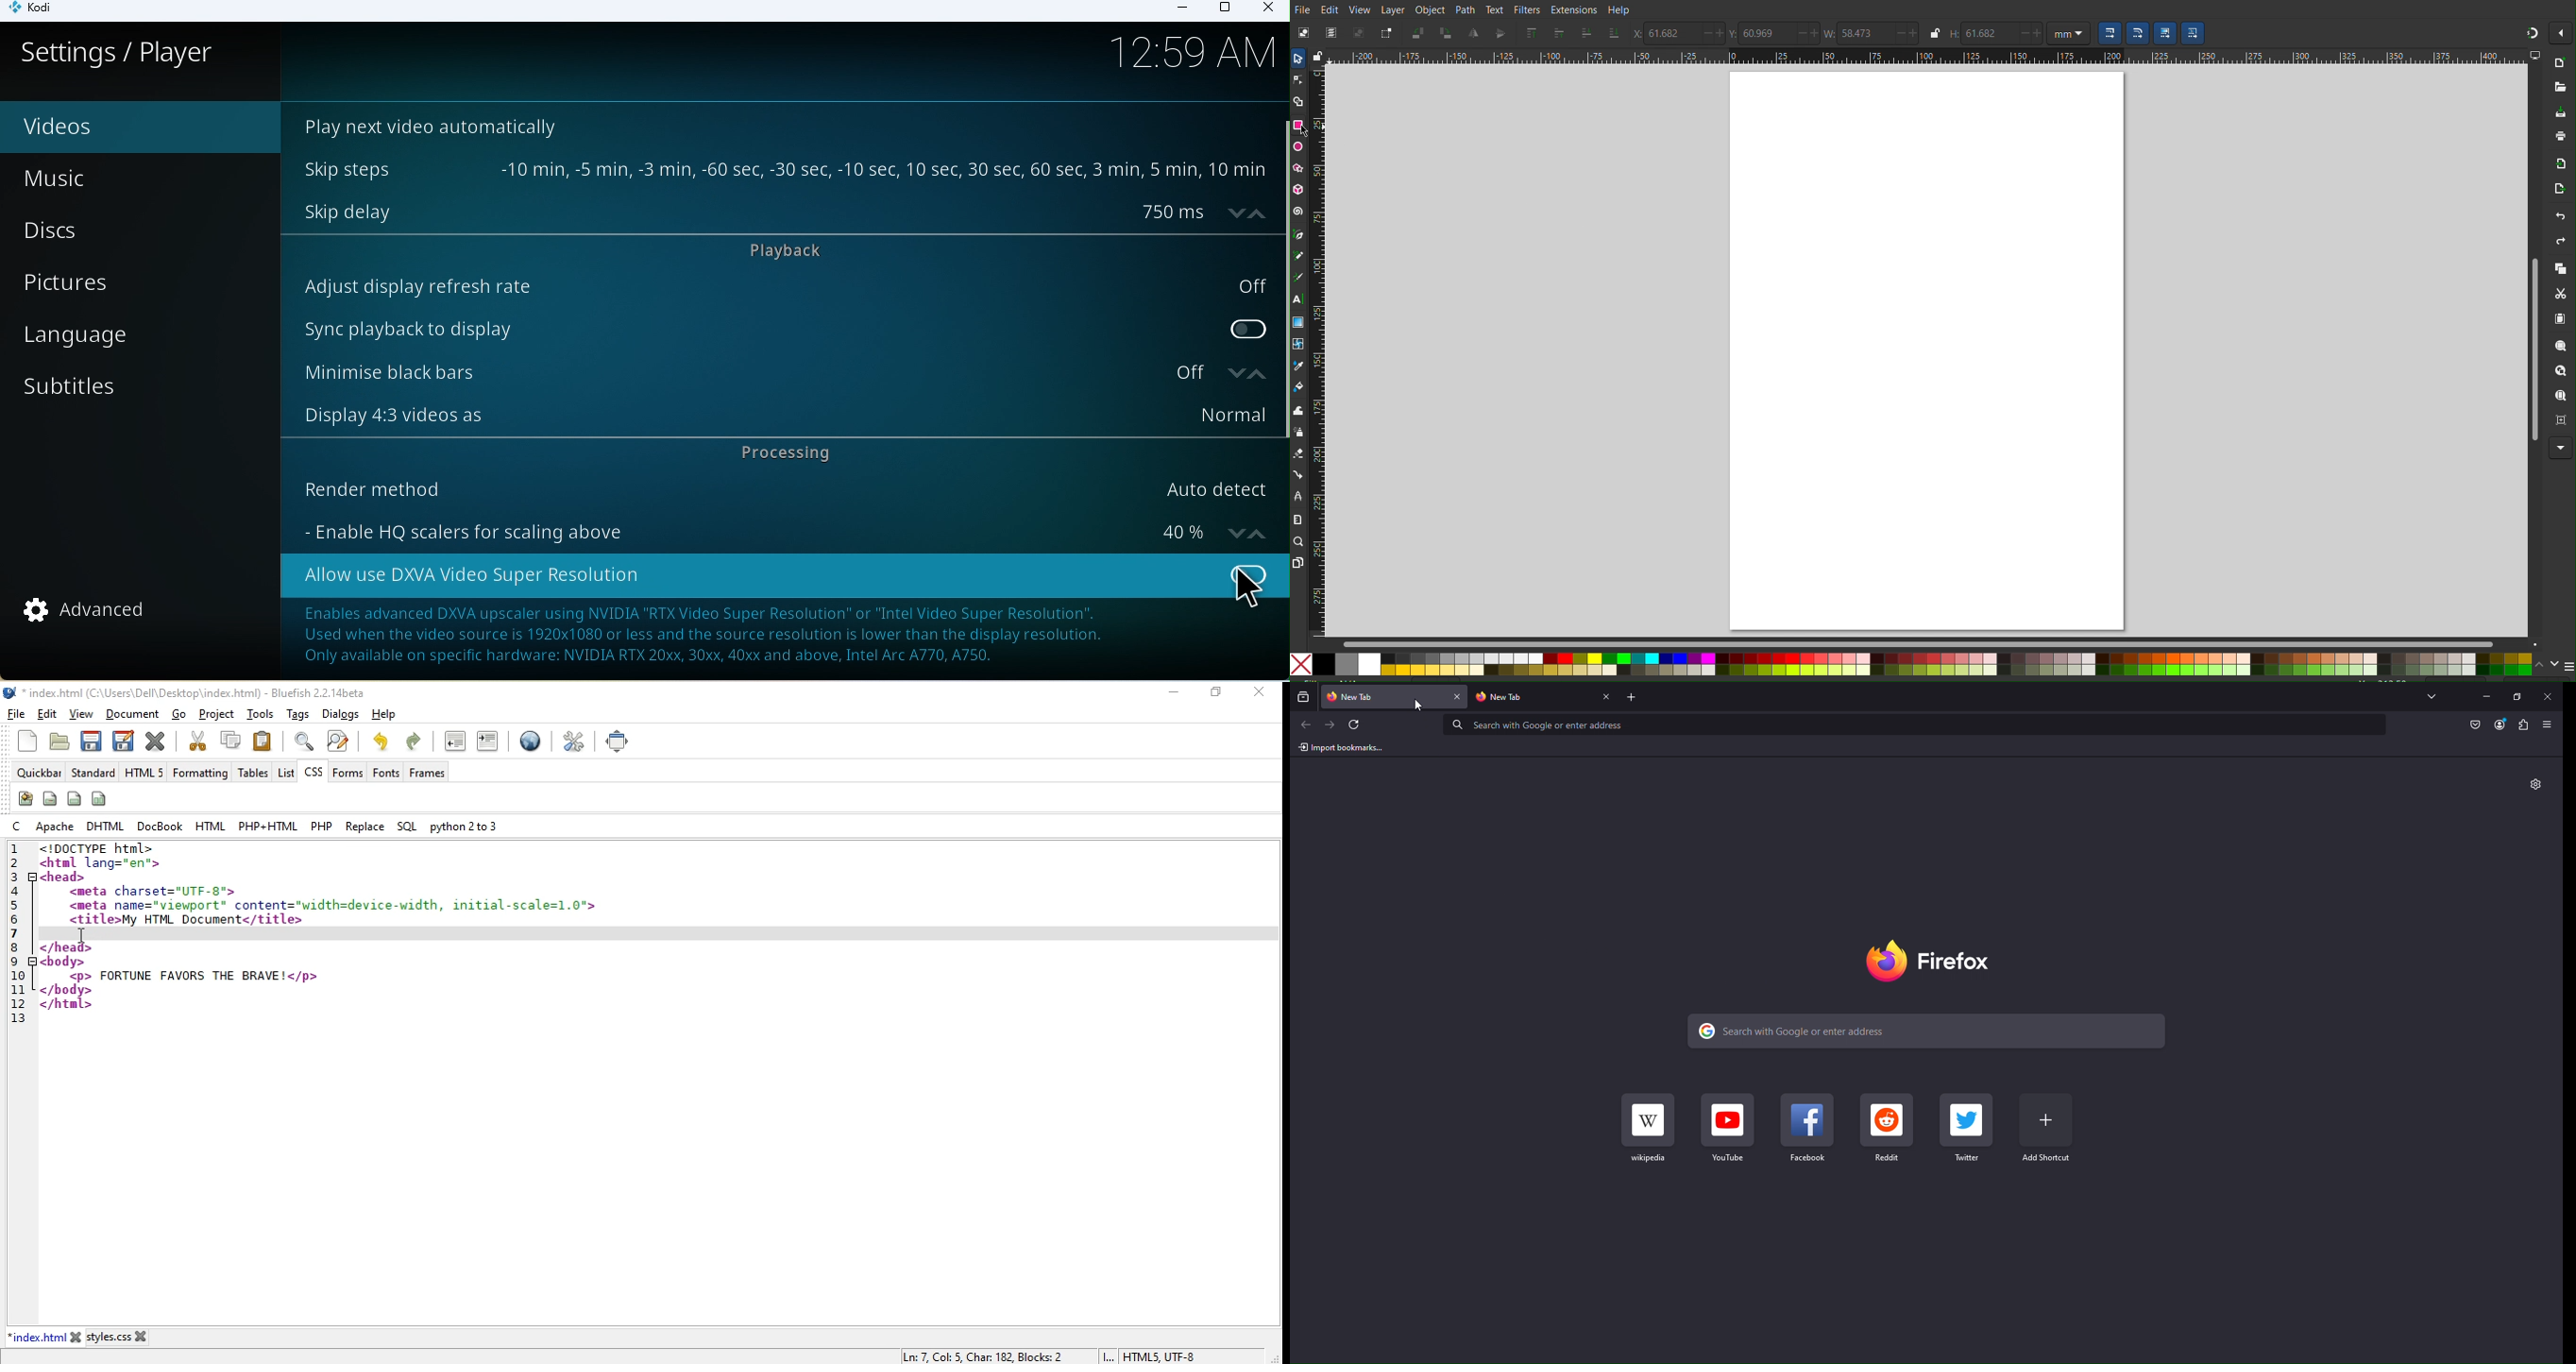 This screenshot has height=1372, width=2576. What do you see at coordinates (17, 961) in the screenshot?
I see `9` at bounding box center [17, 961].